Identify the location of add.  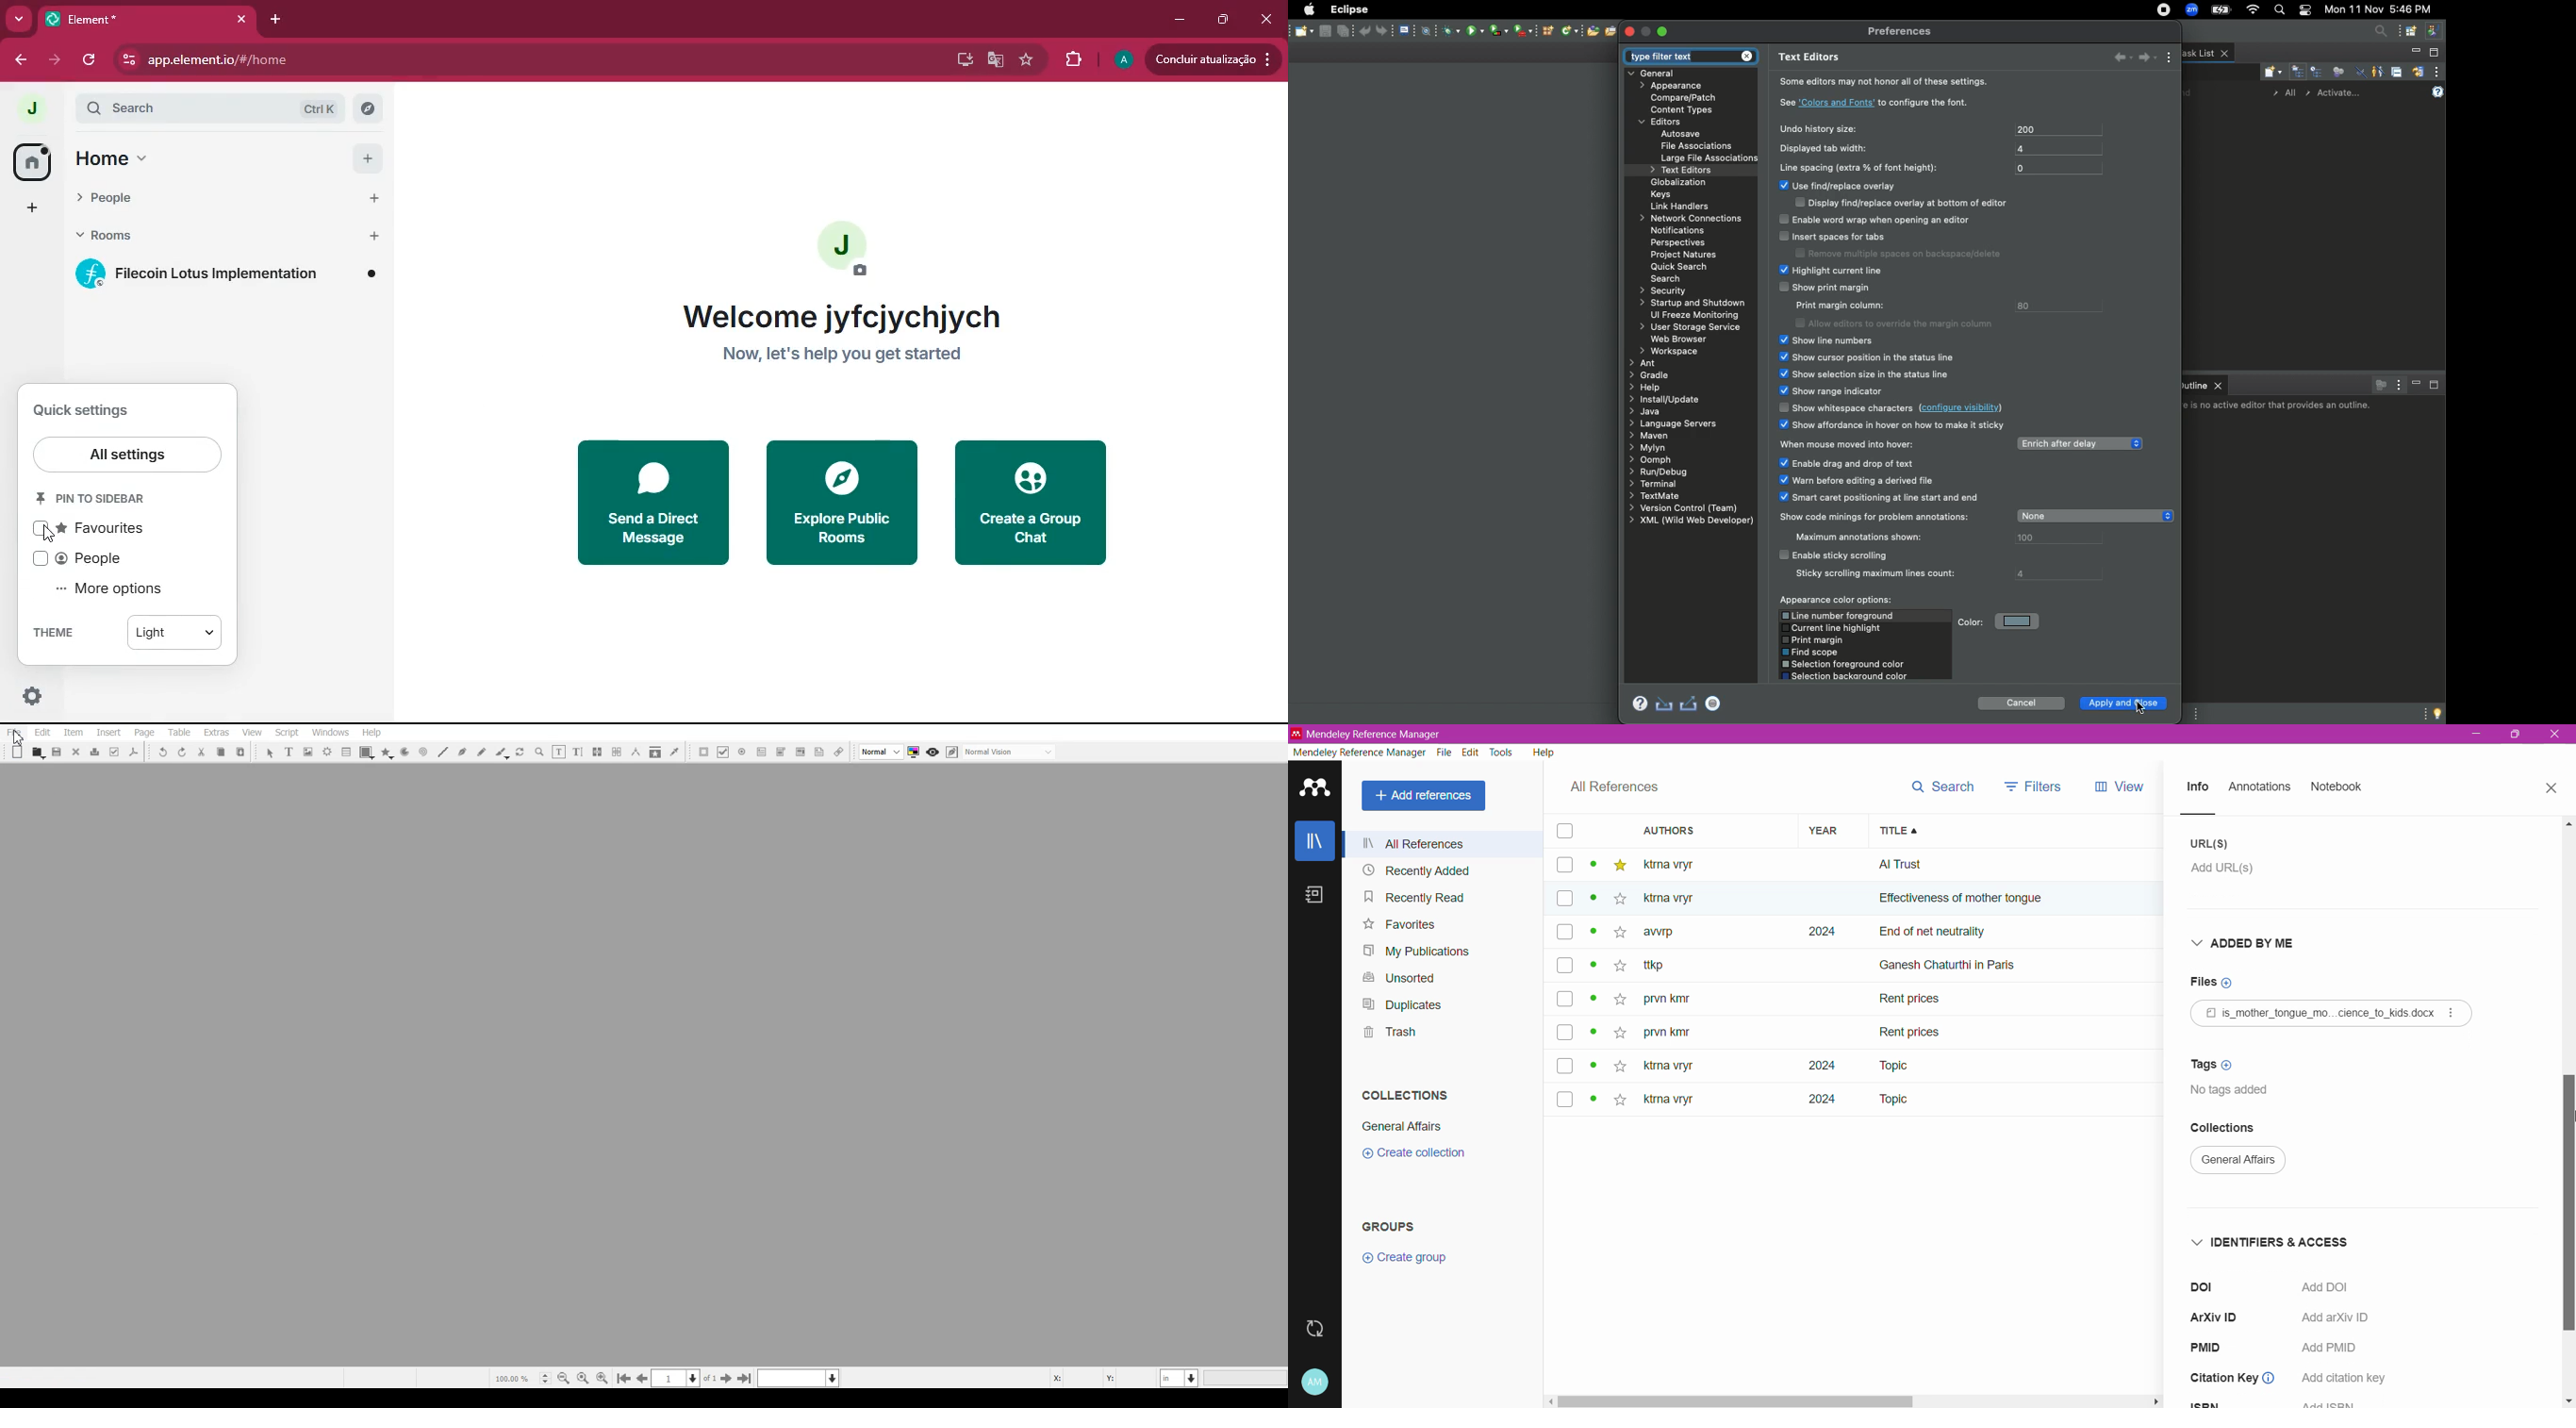
(30, 208).